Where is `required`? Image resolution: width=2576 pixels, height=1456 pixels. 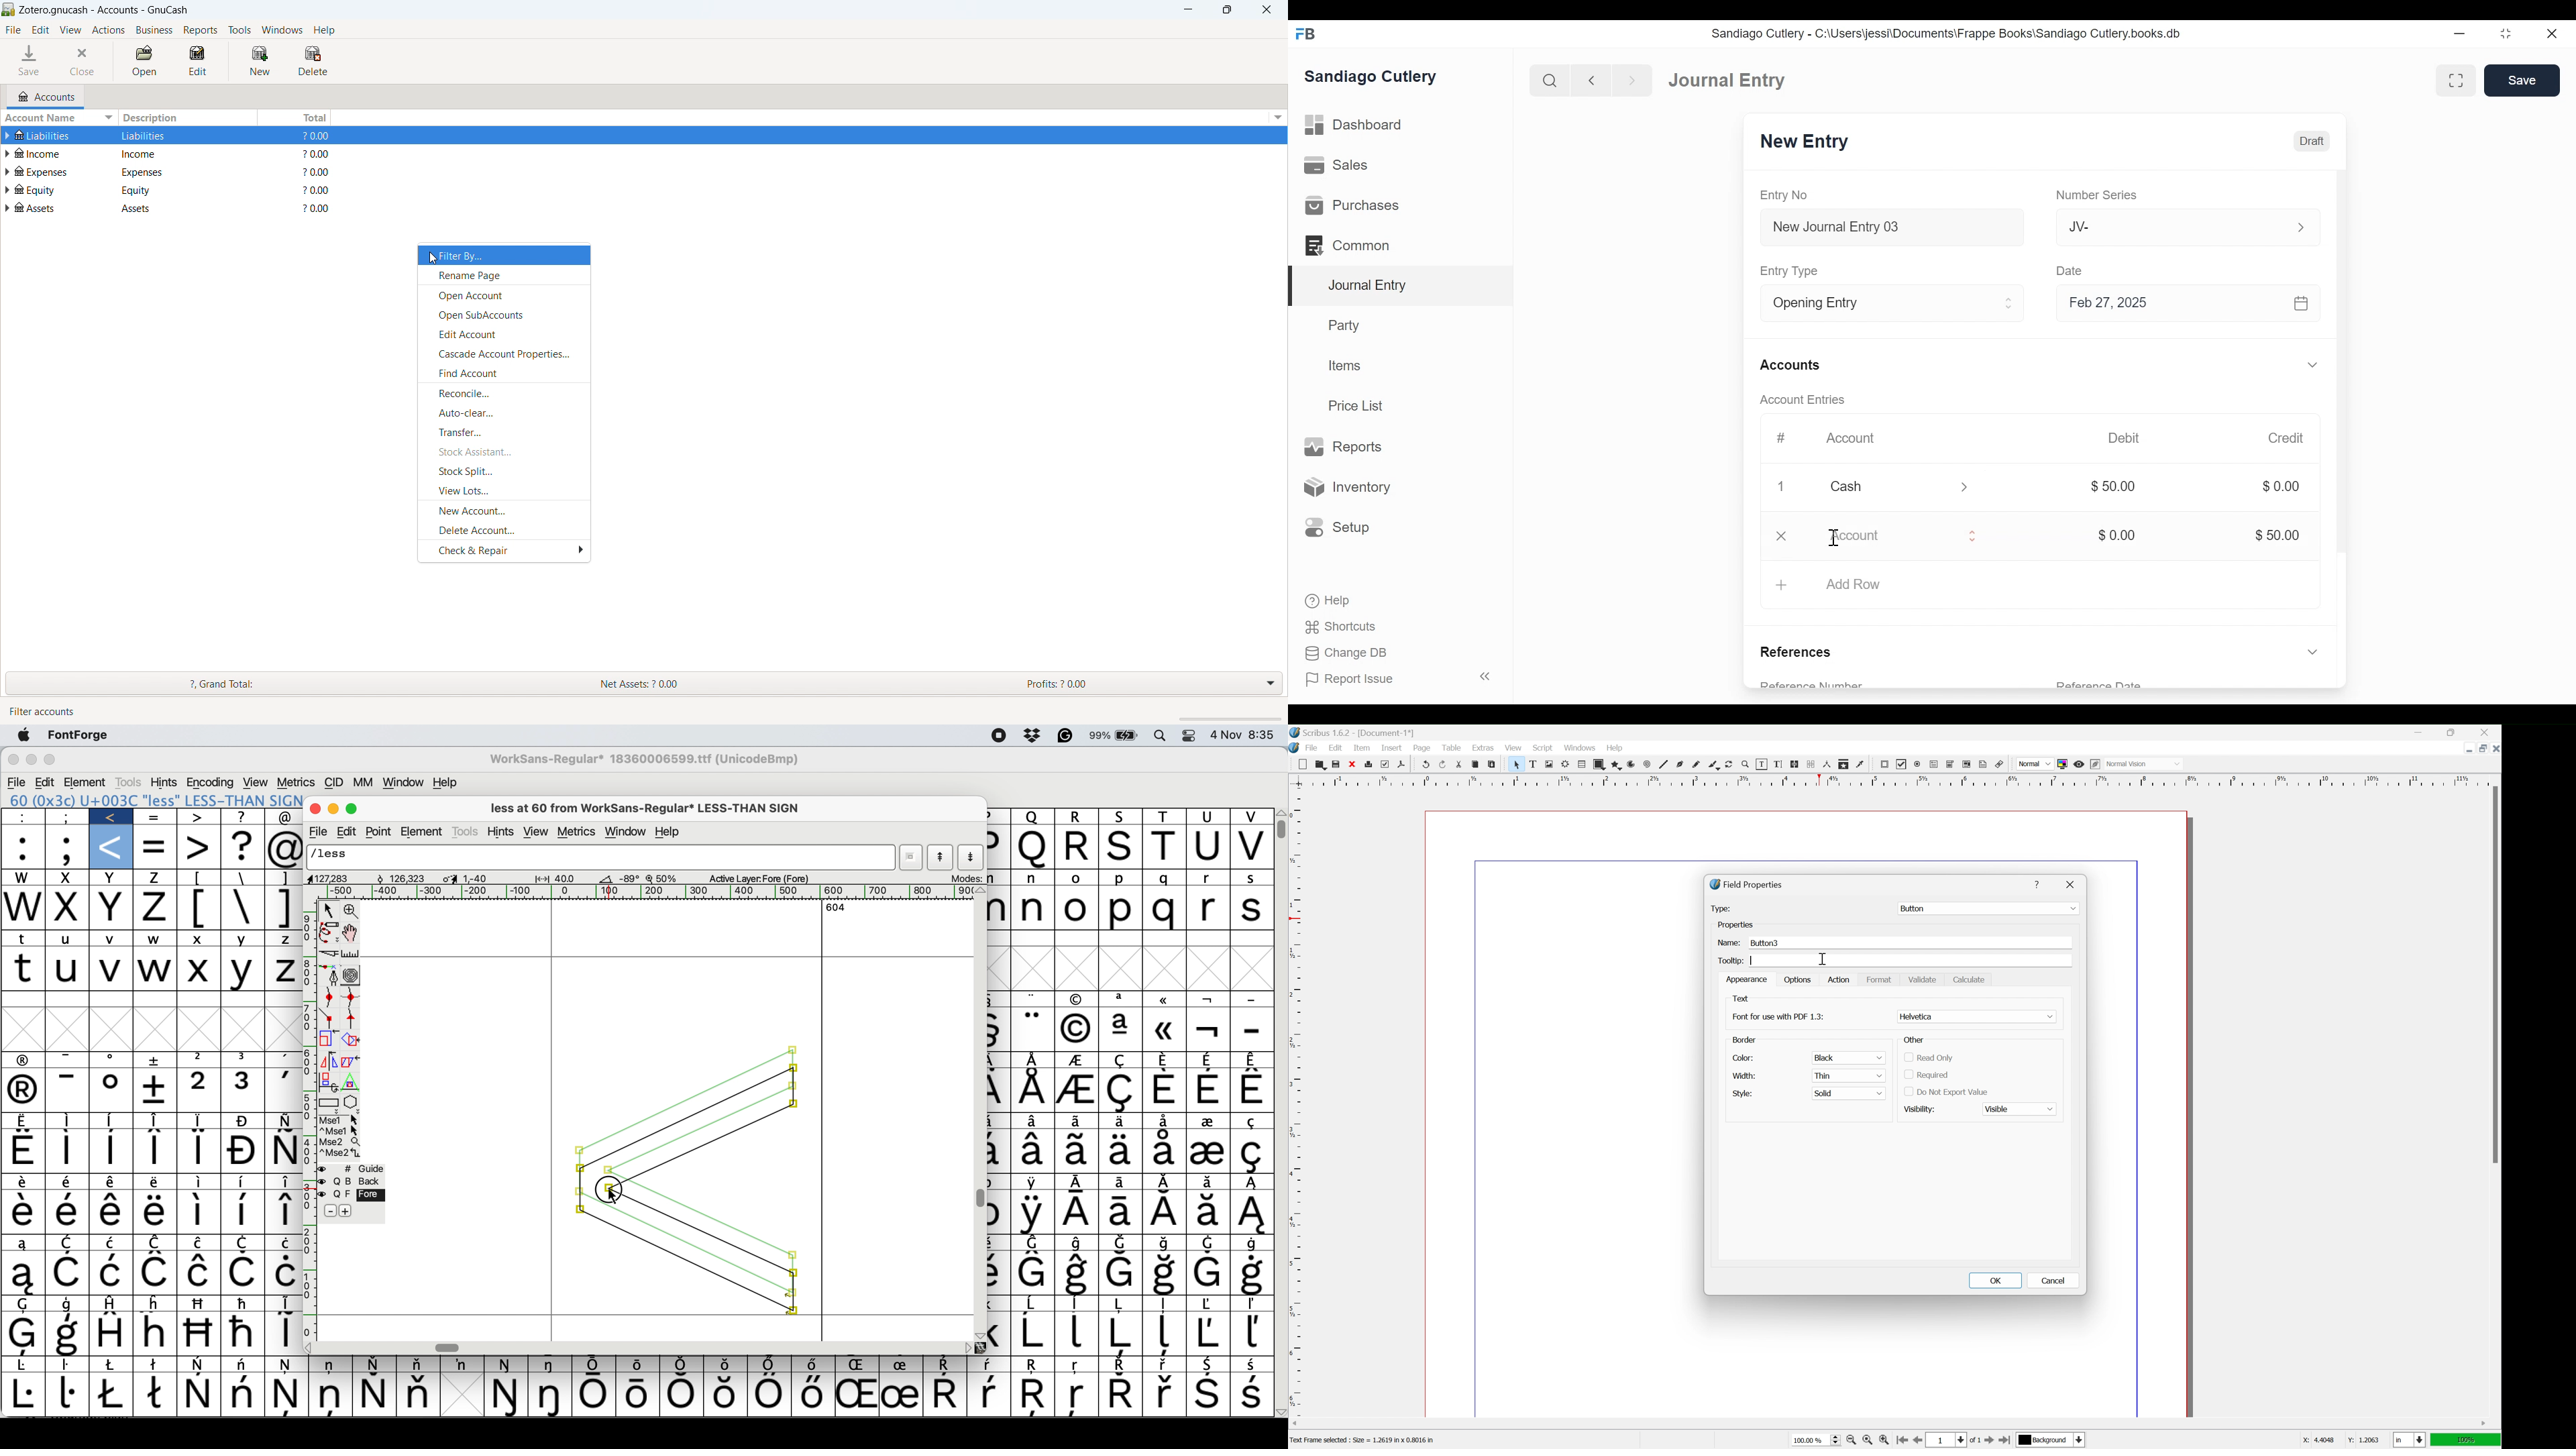
required is located at coordinates (1926, 1074).